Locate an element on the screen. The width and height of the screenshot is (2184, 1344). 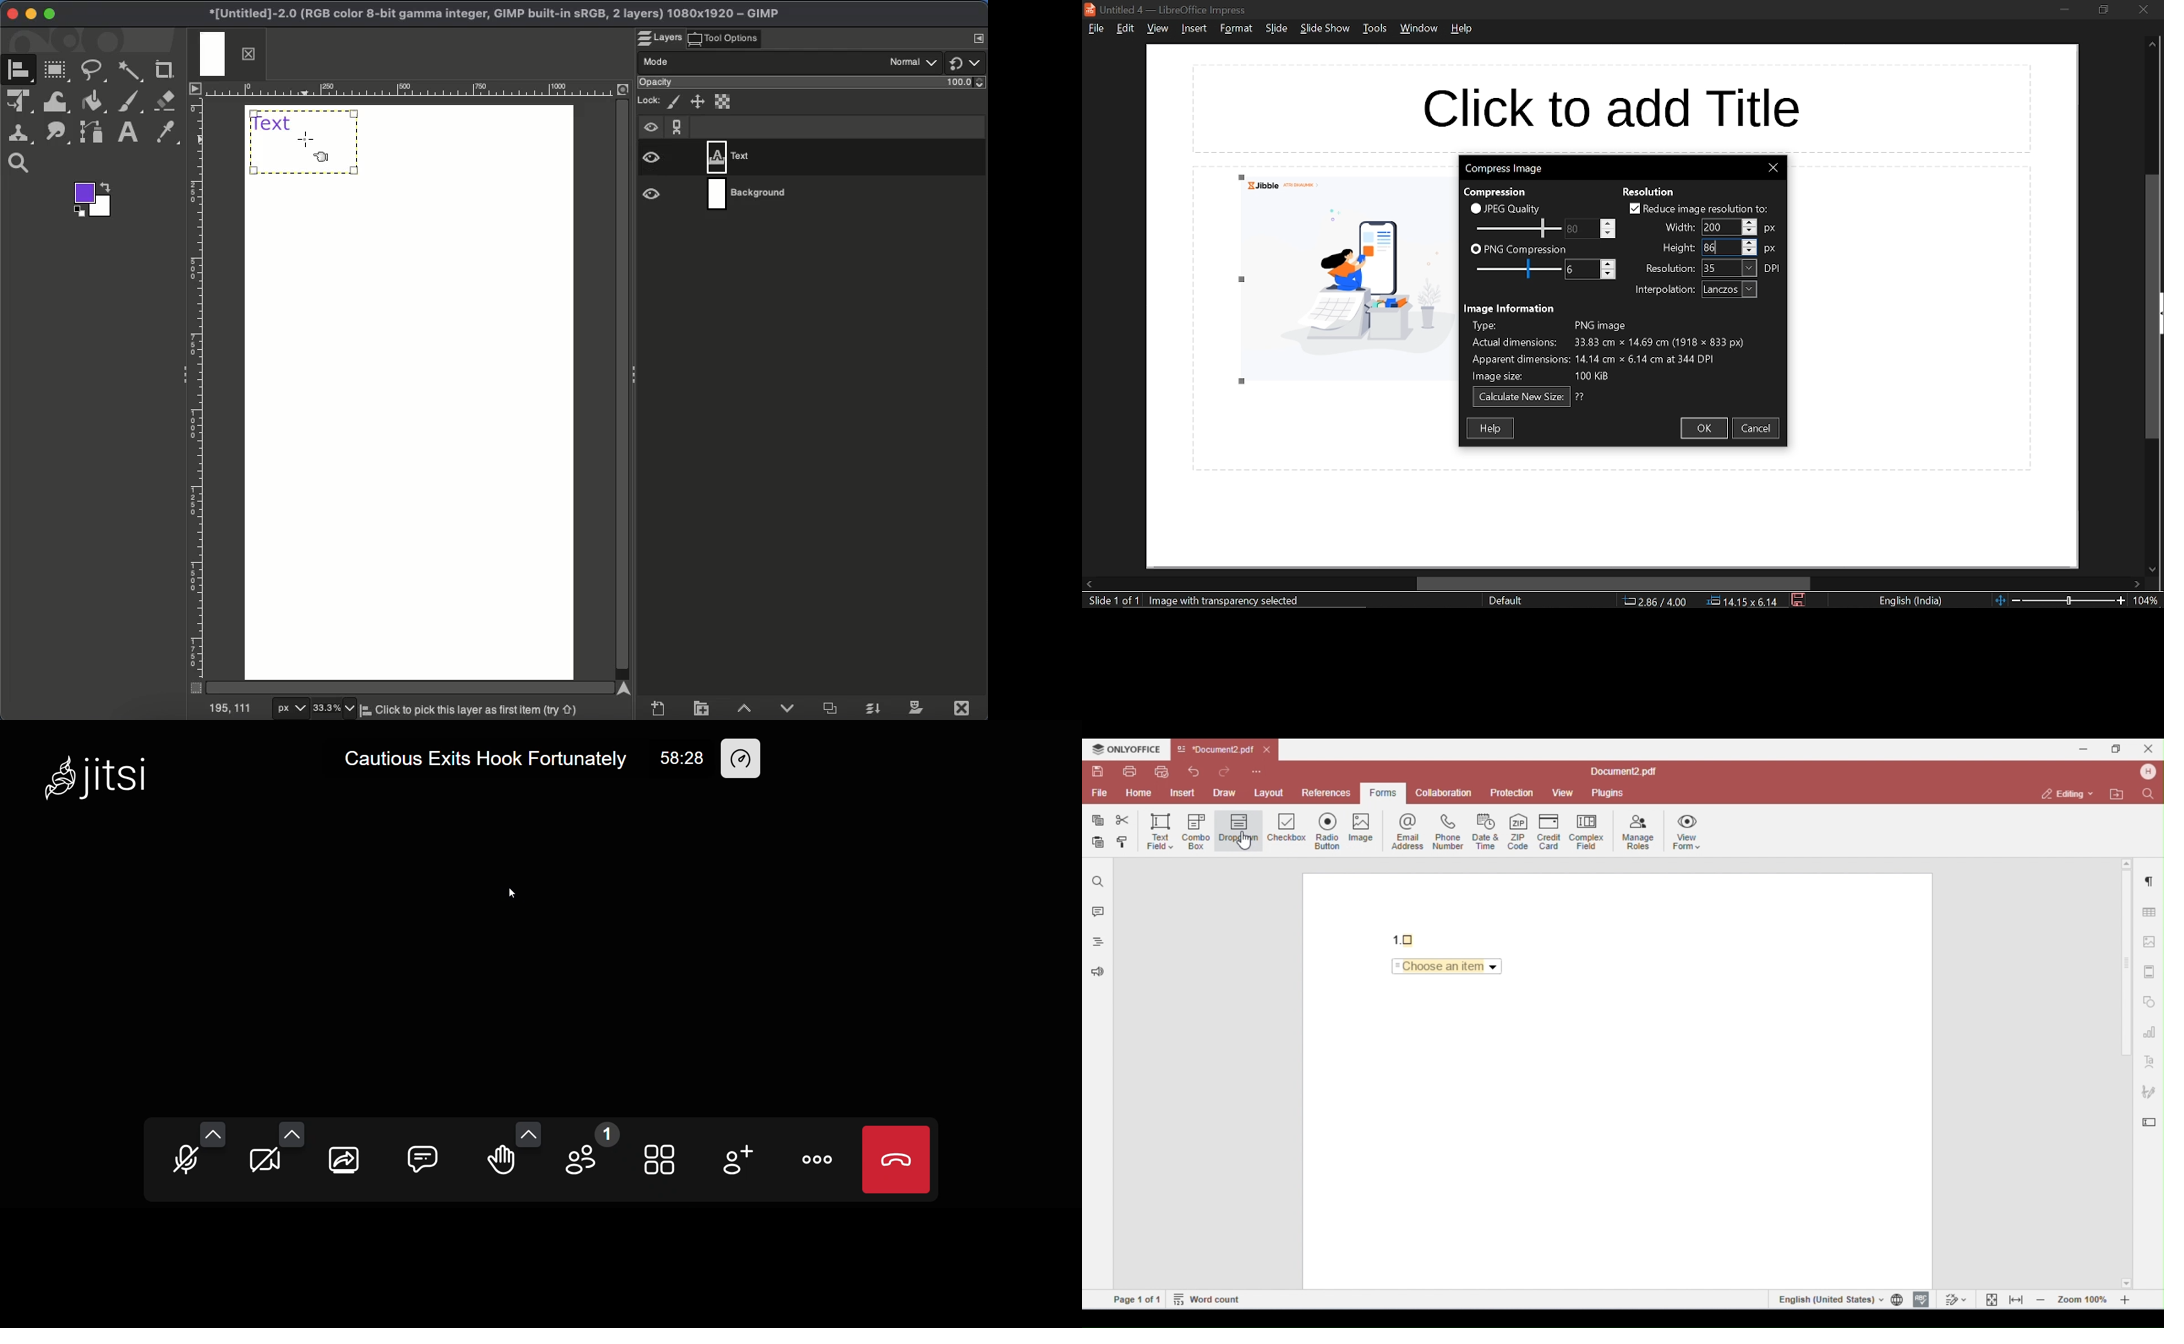
slide is located at coordinates (1276, 29).